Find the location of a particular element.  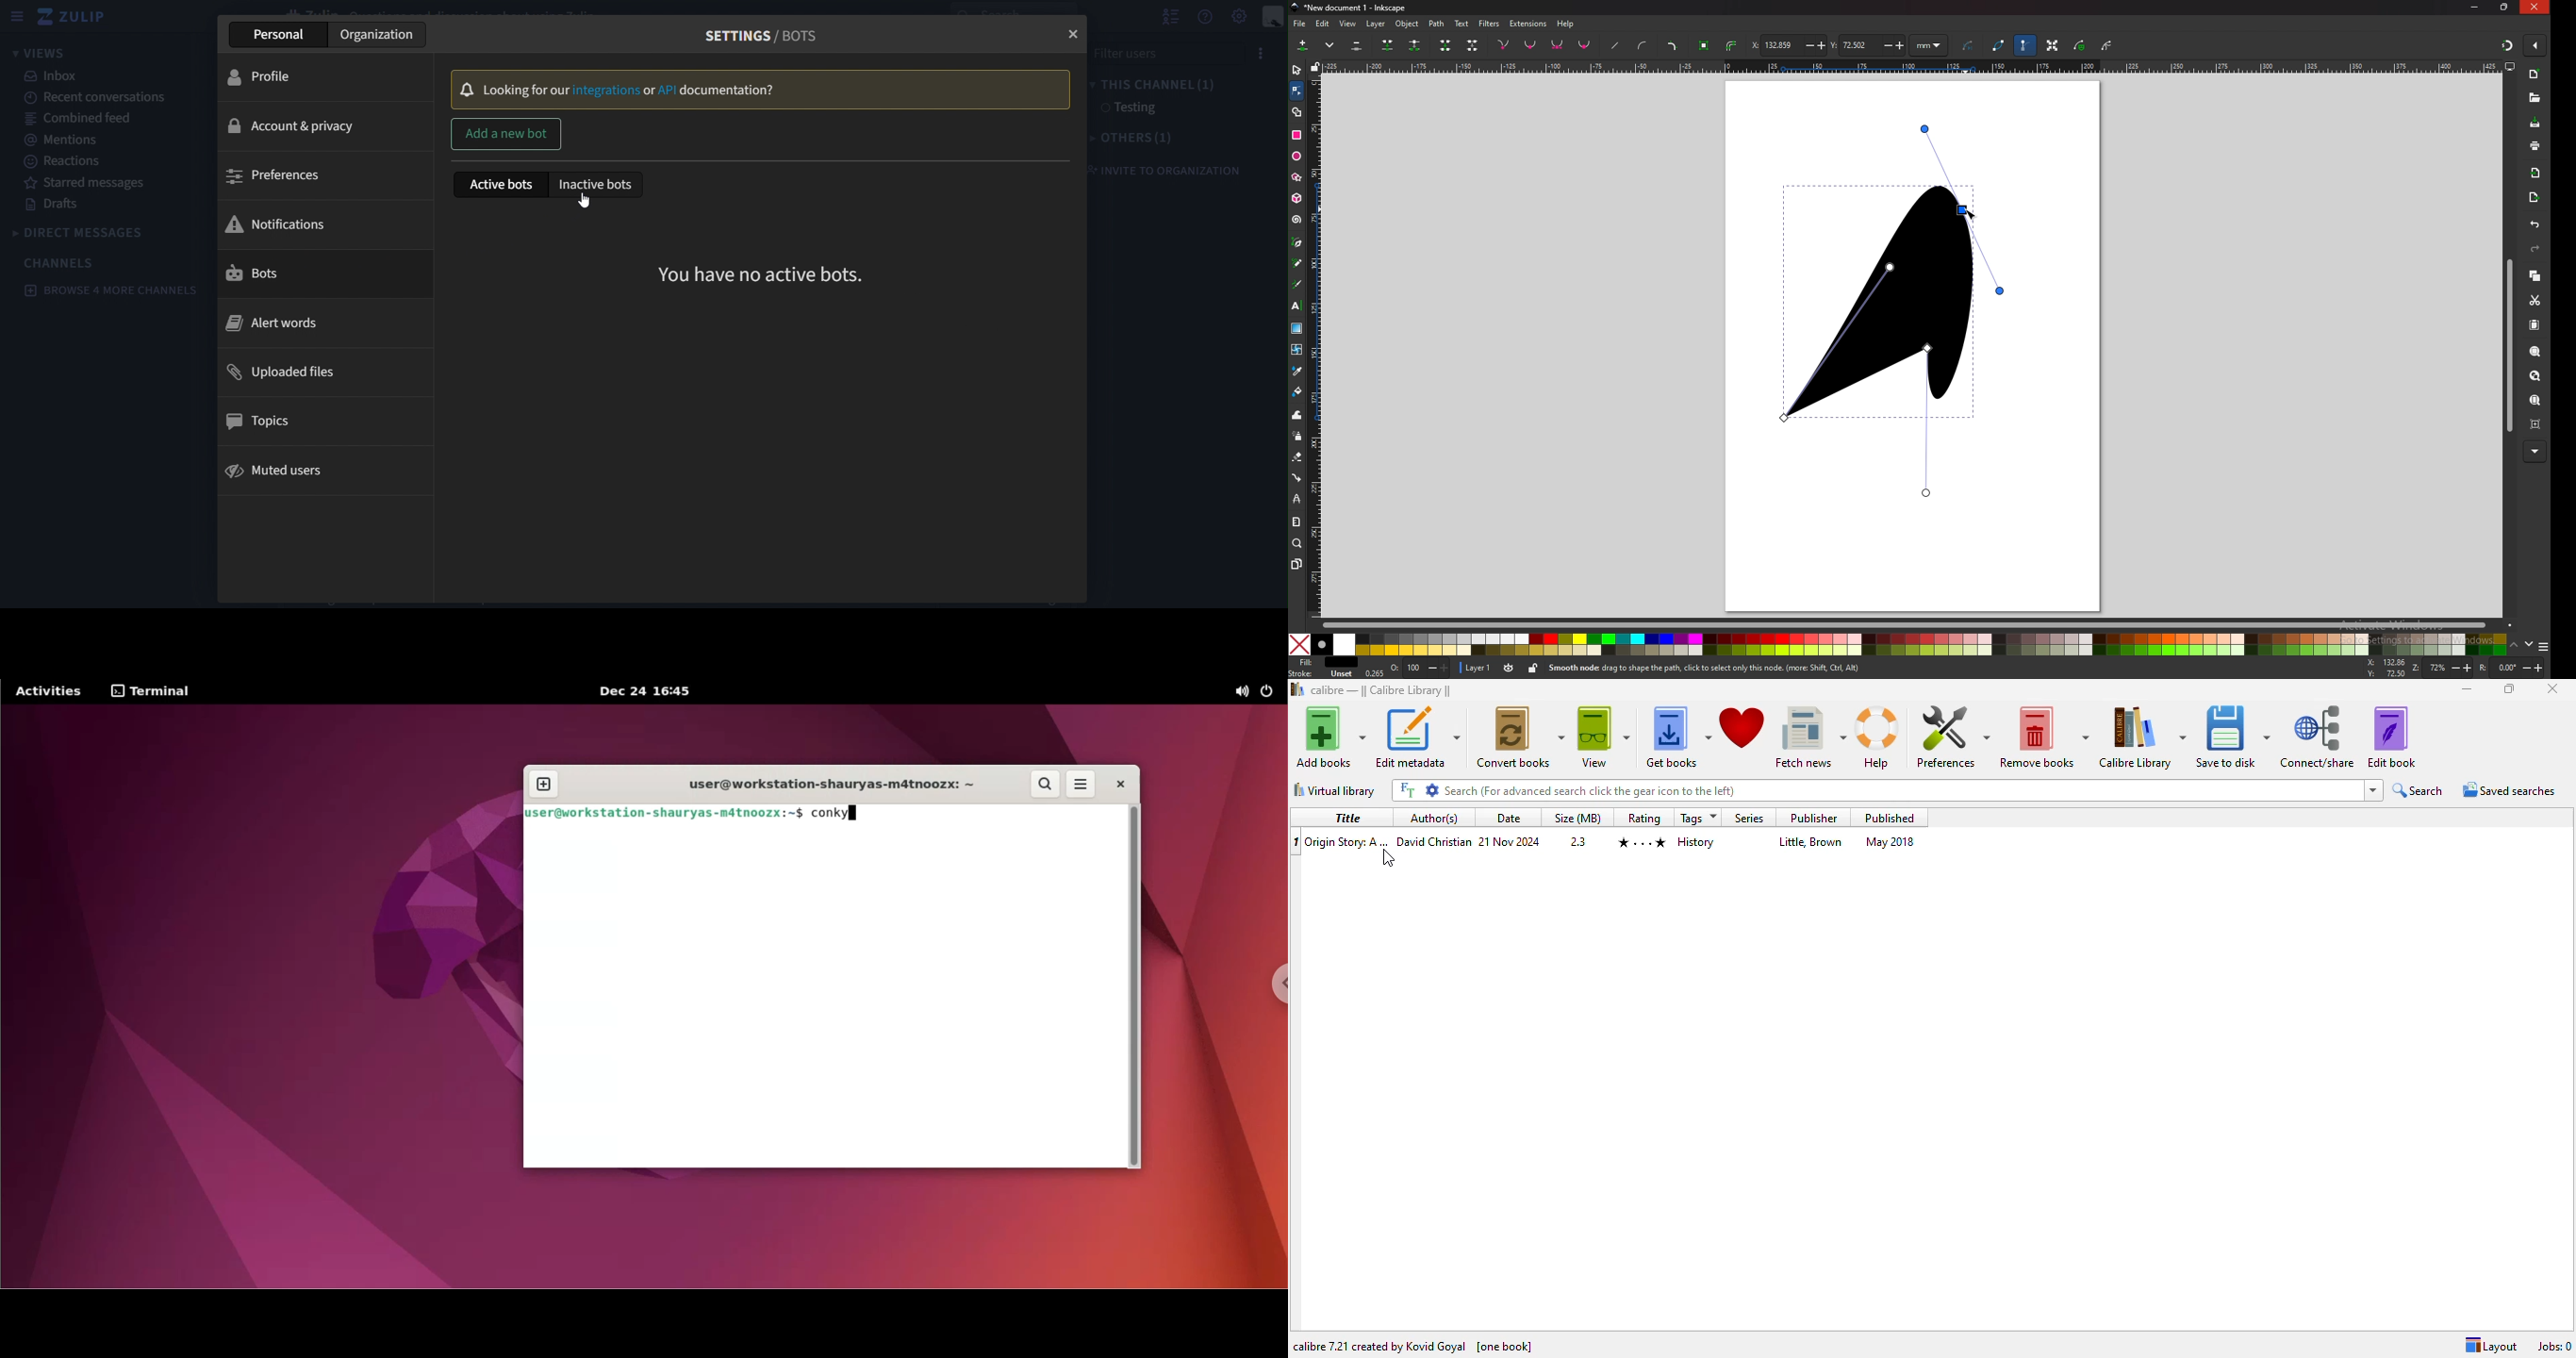

dropper is located at coordinates (1297, 370).